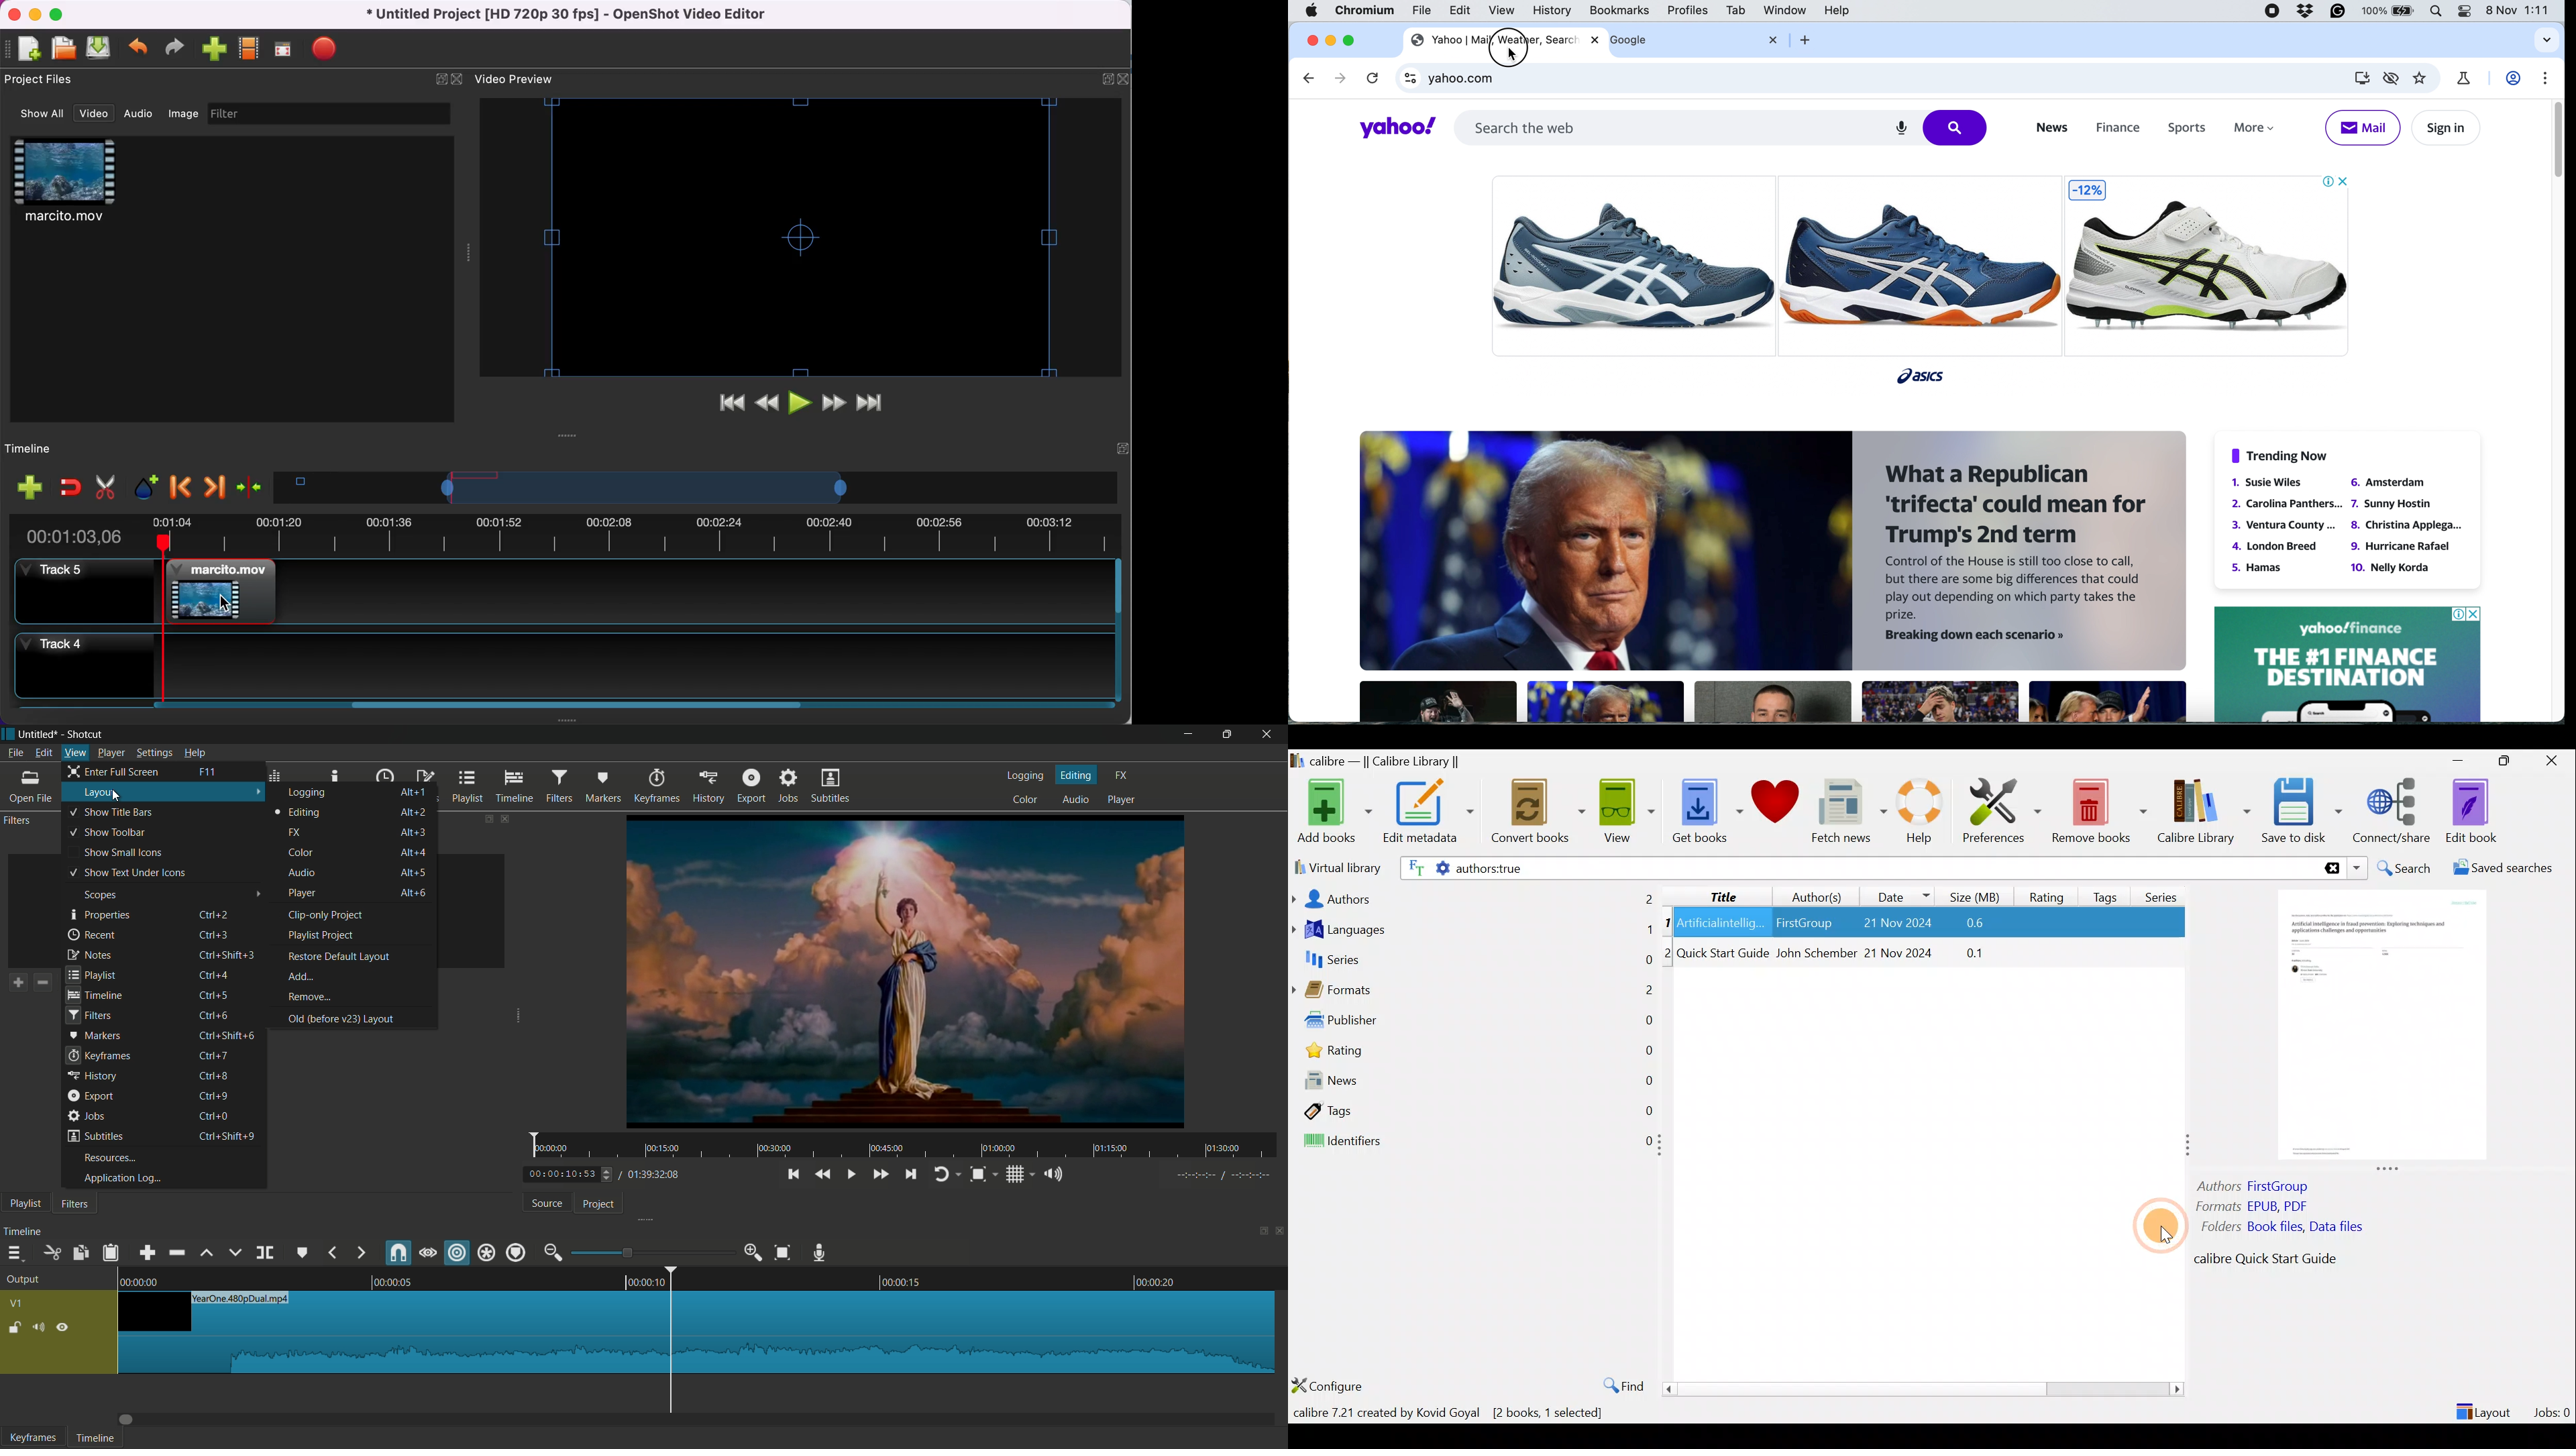 The image size is (2576, 1456). What do you see at coordinates (792, 1175) in the screenshot?
I see `skip to the previous point` at bounding box center [792, 1175].